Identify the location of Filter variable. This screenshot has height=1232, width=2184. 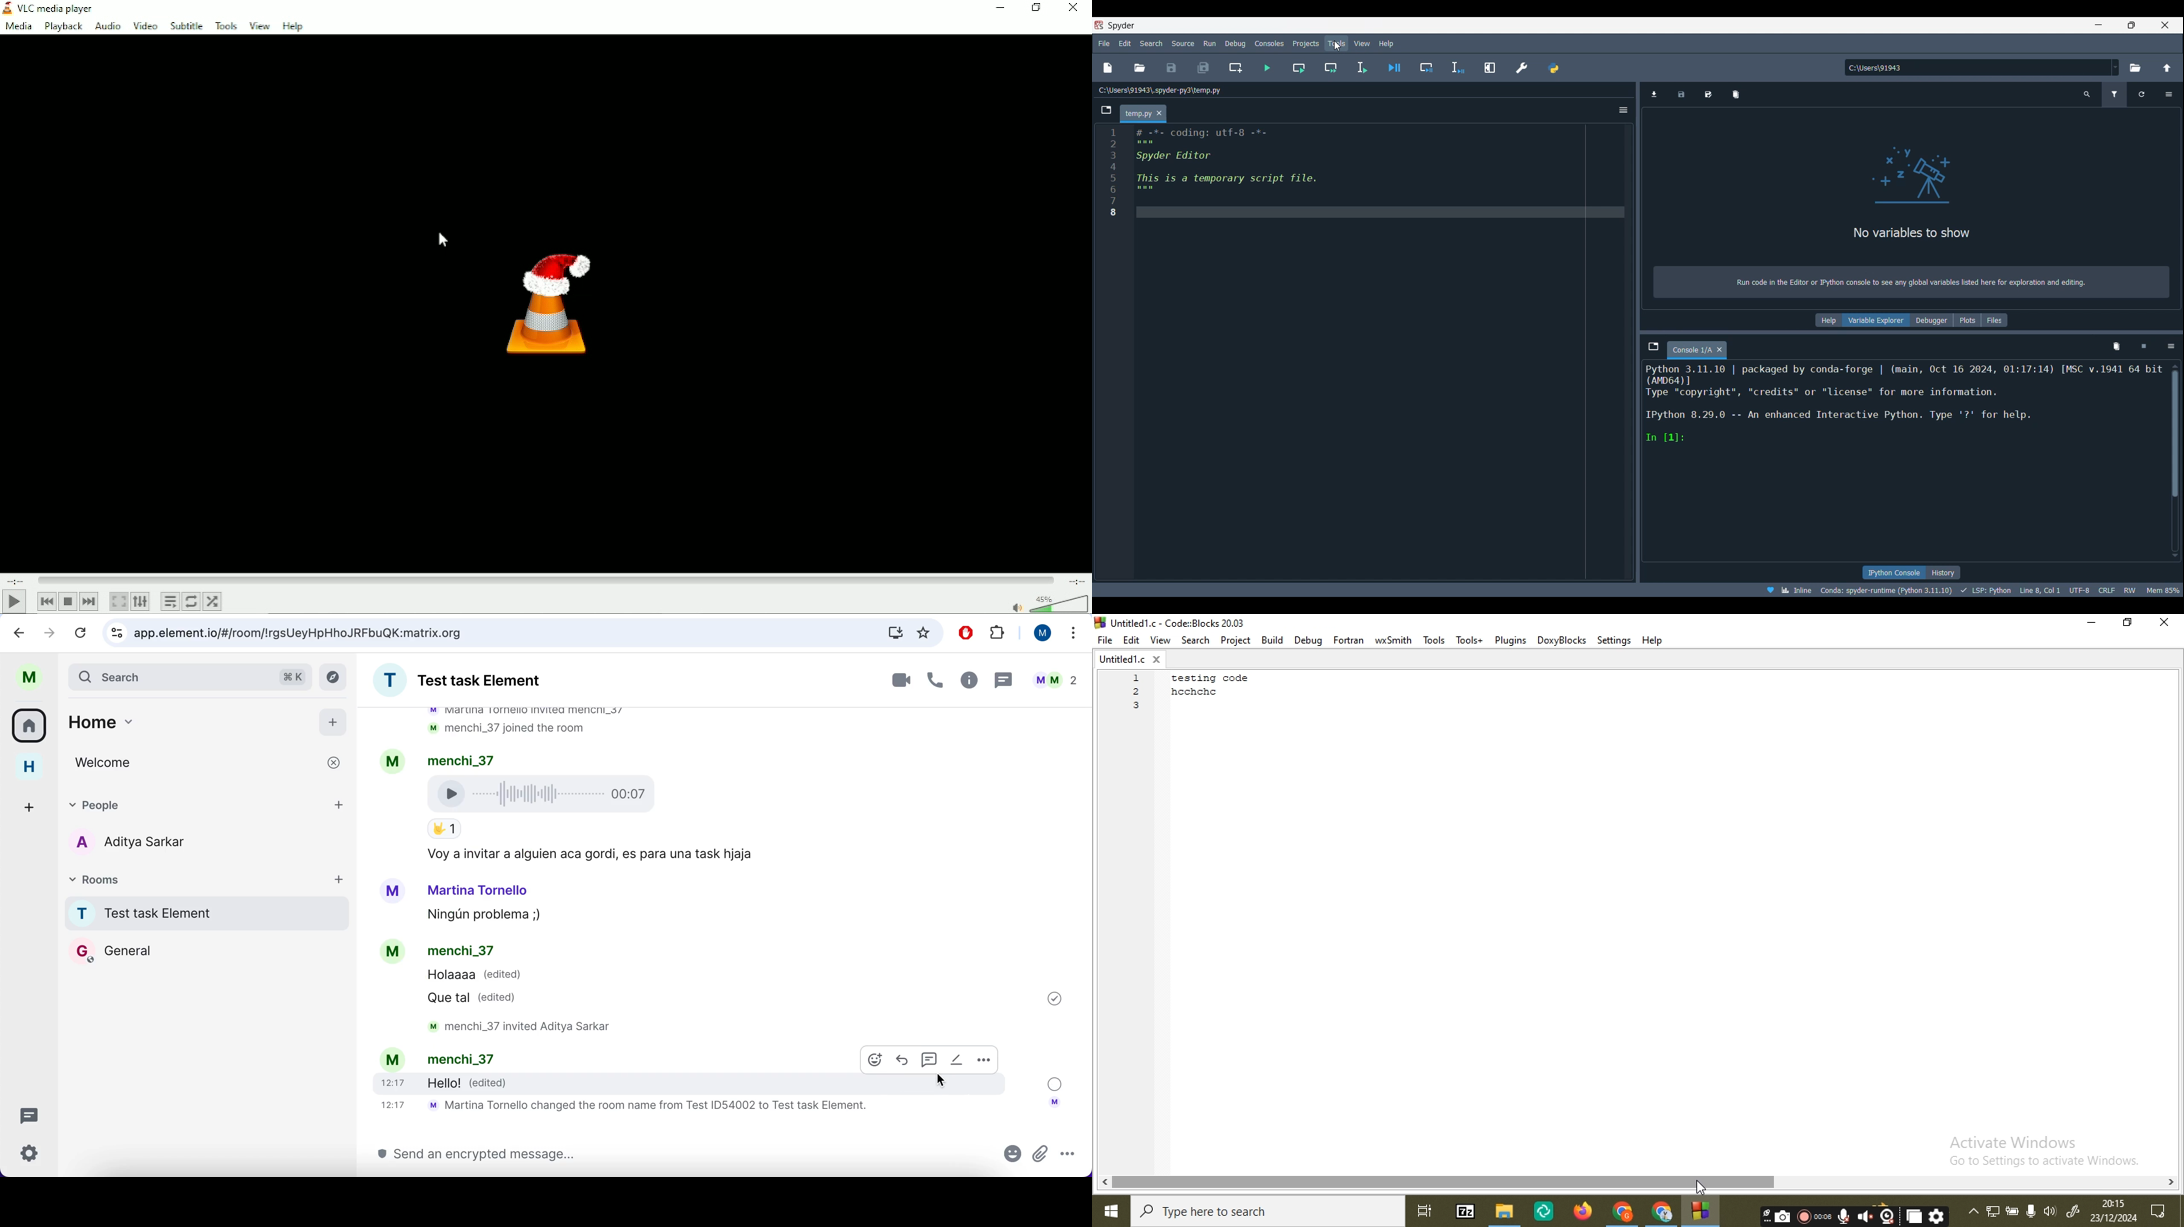
(2115, 95).